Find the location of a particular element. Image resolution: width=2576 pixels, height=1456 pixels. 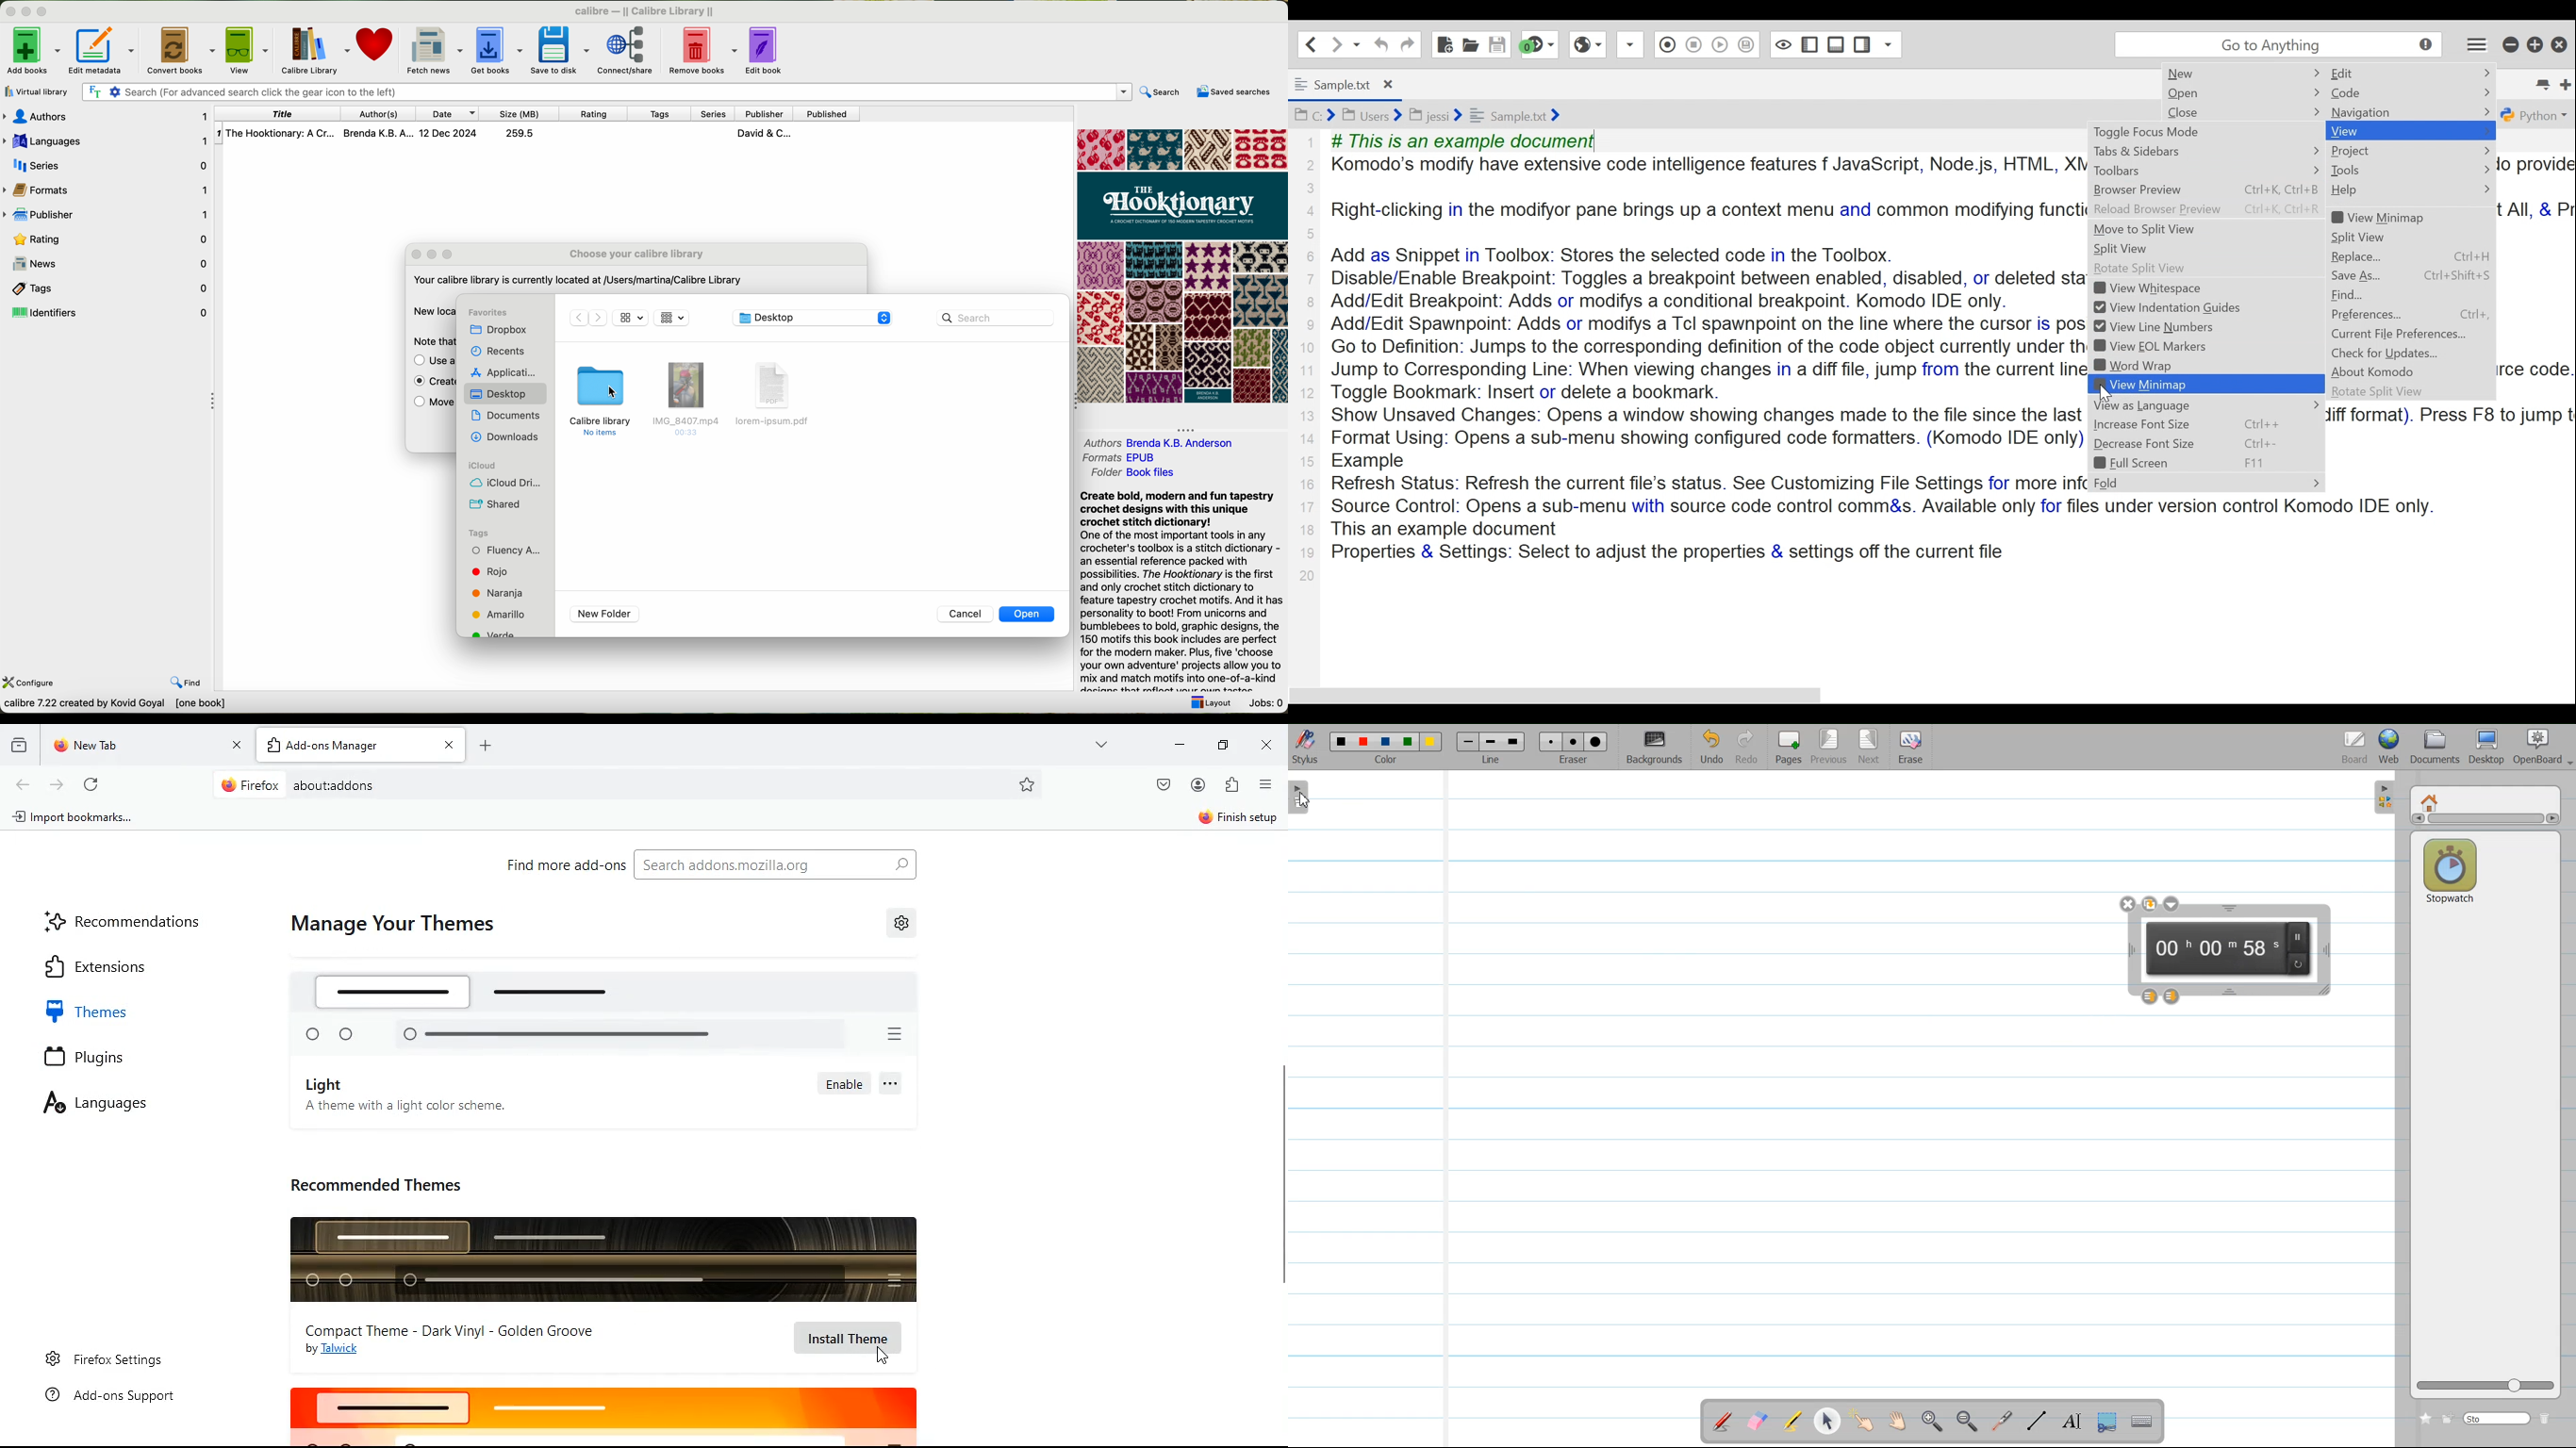

Edit is located at coordinates (2373, 72).